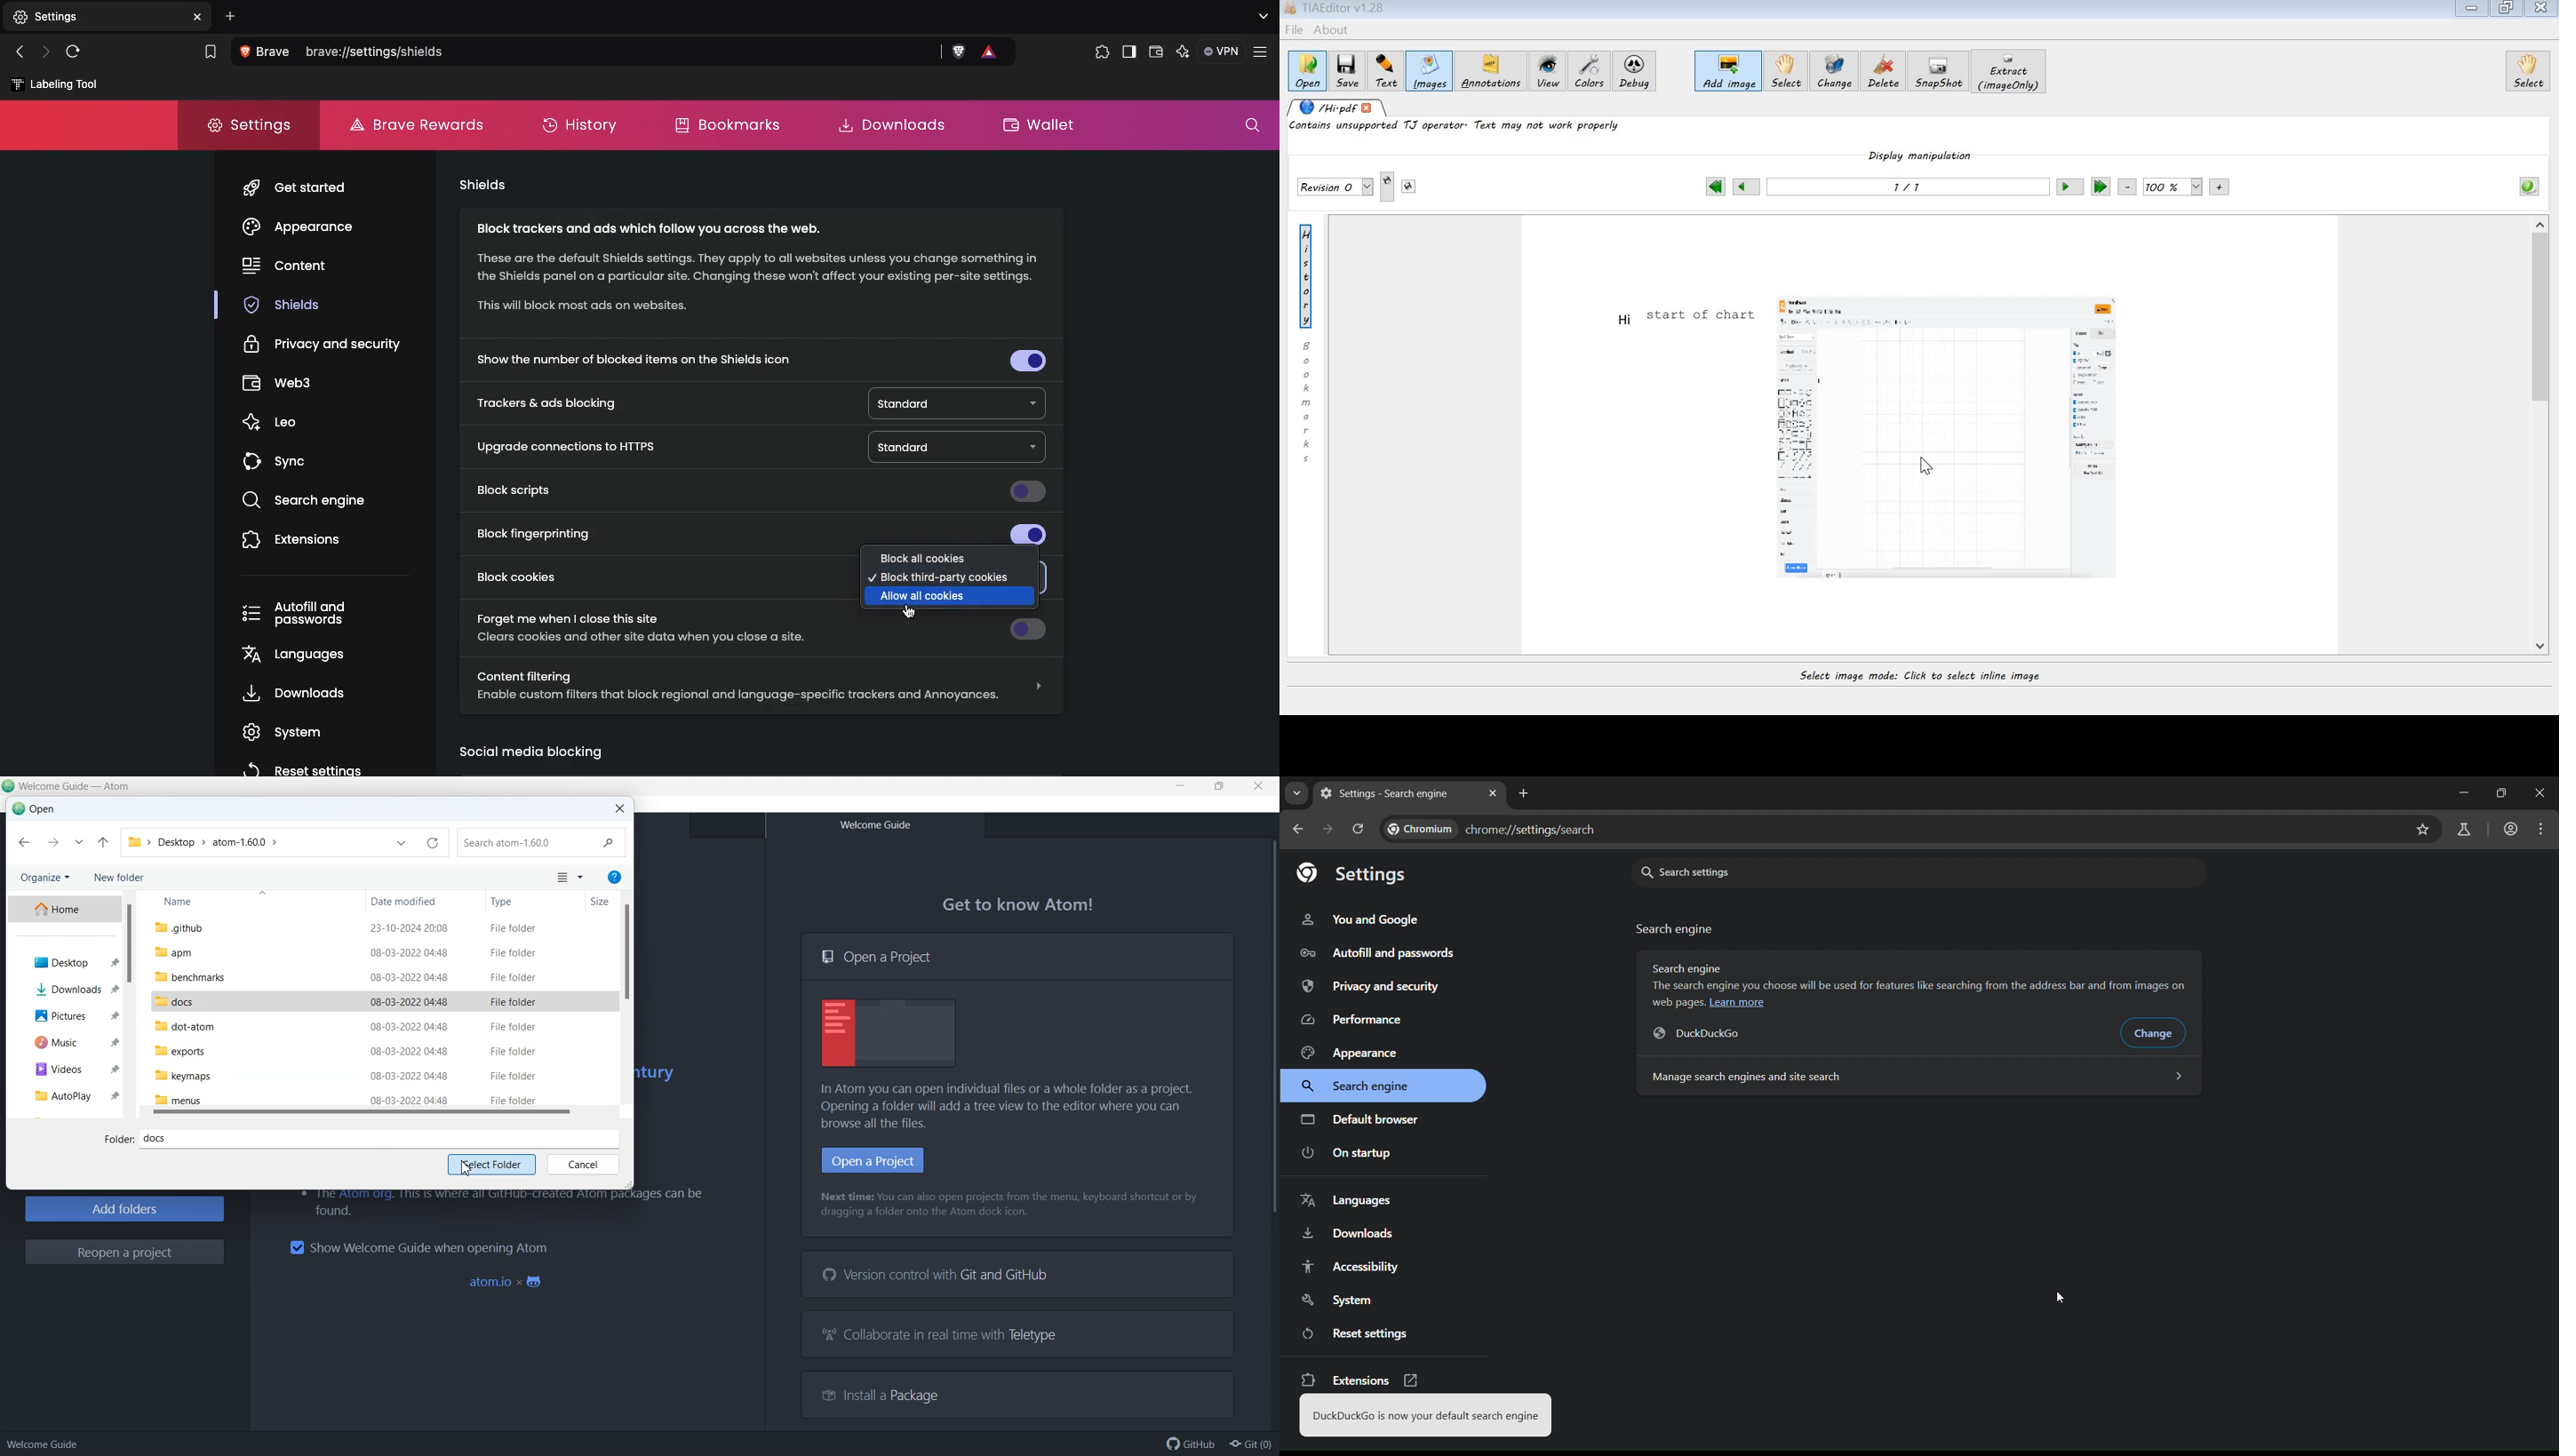 The width and height of the screenshot is (2576, 1456). Describe the element at coordinates (1500, 826) in the screenshot. I see `chrome://settings/search` at that location.